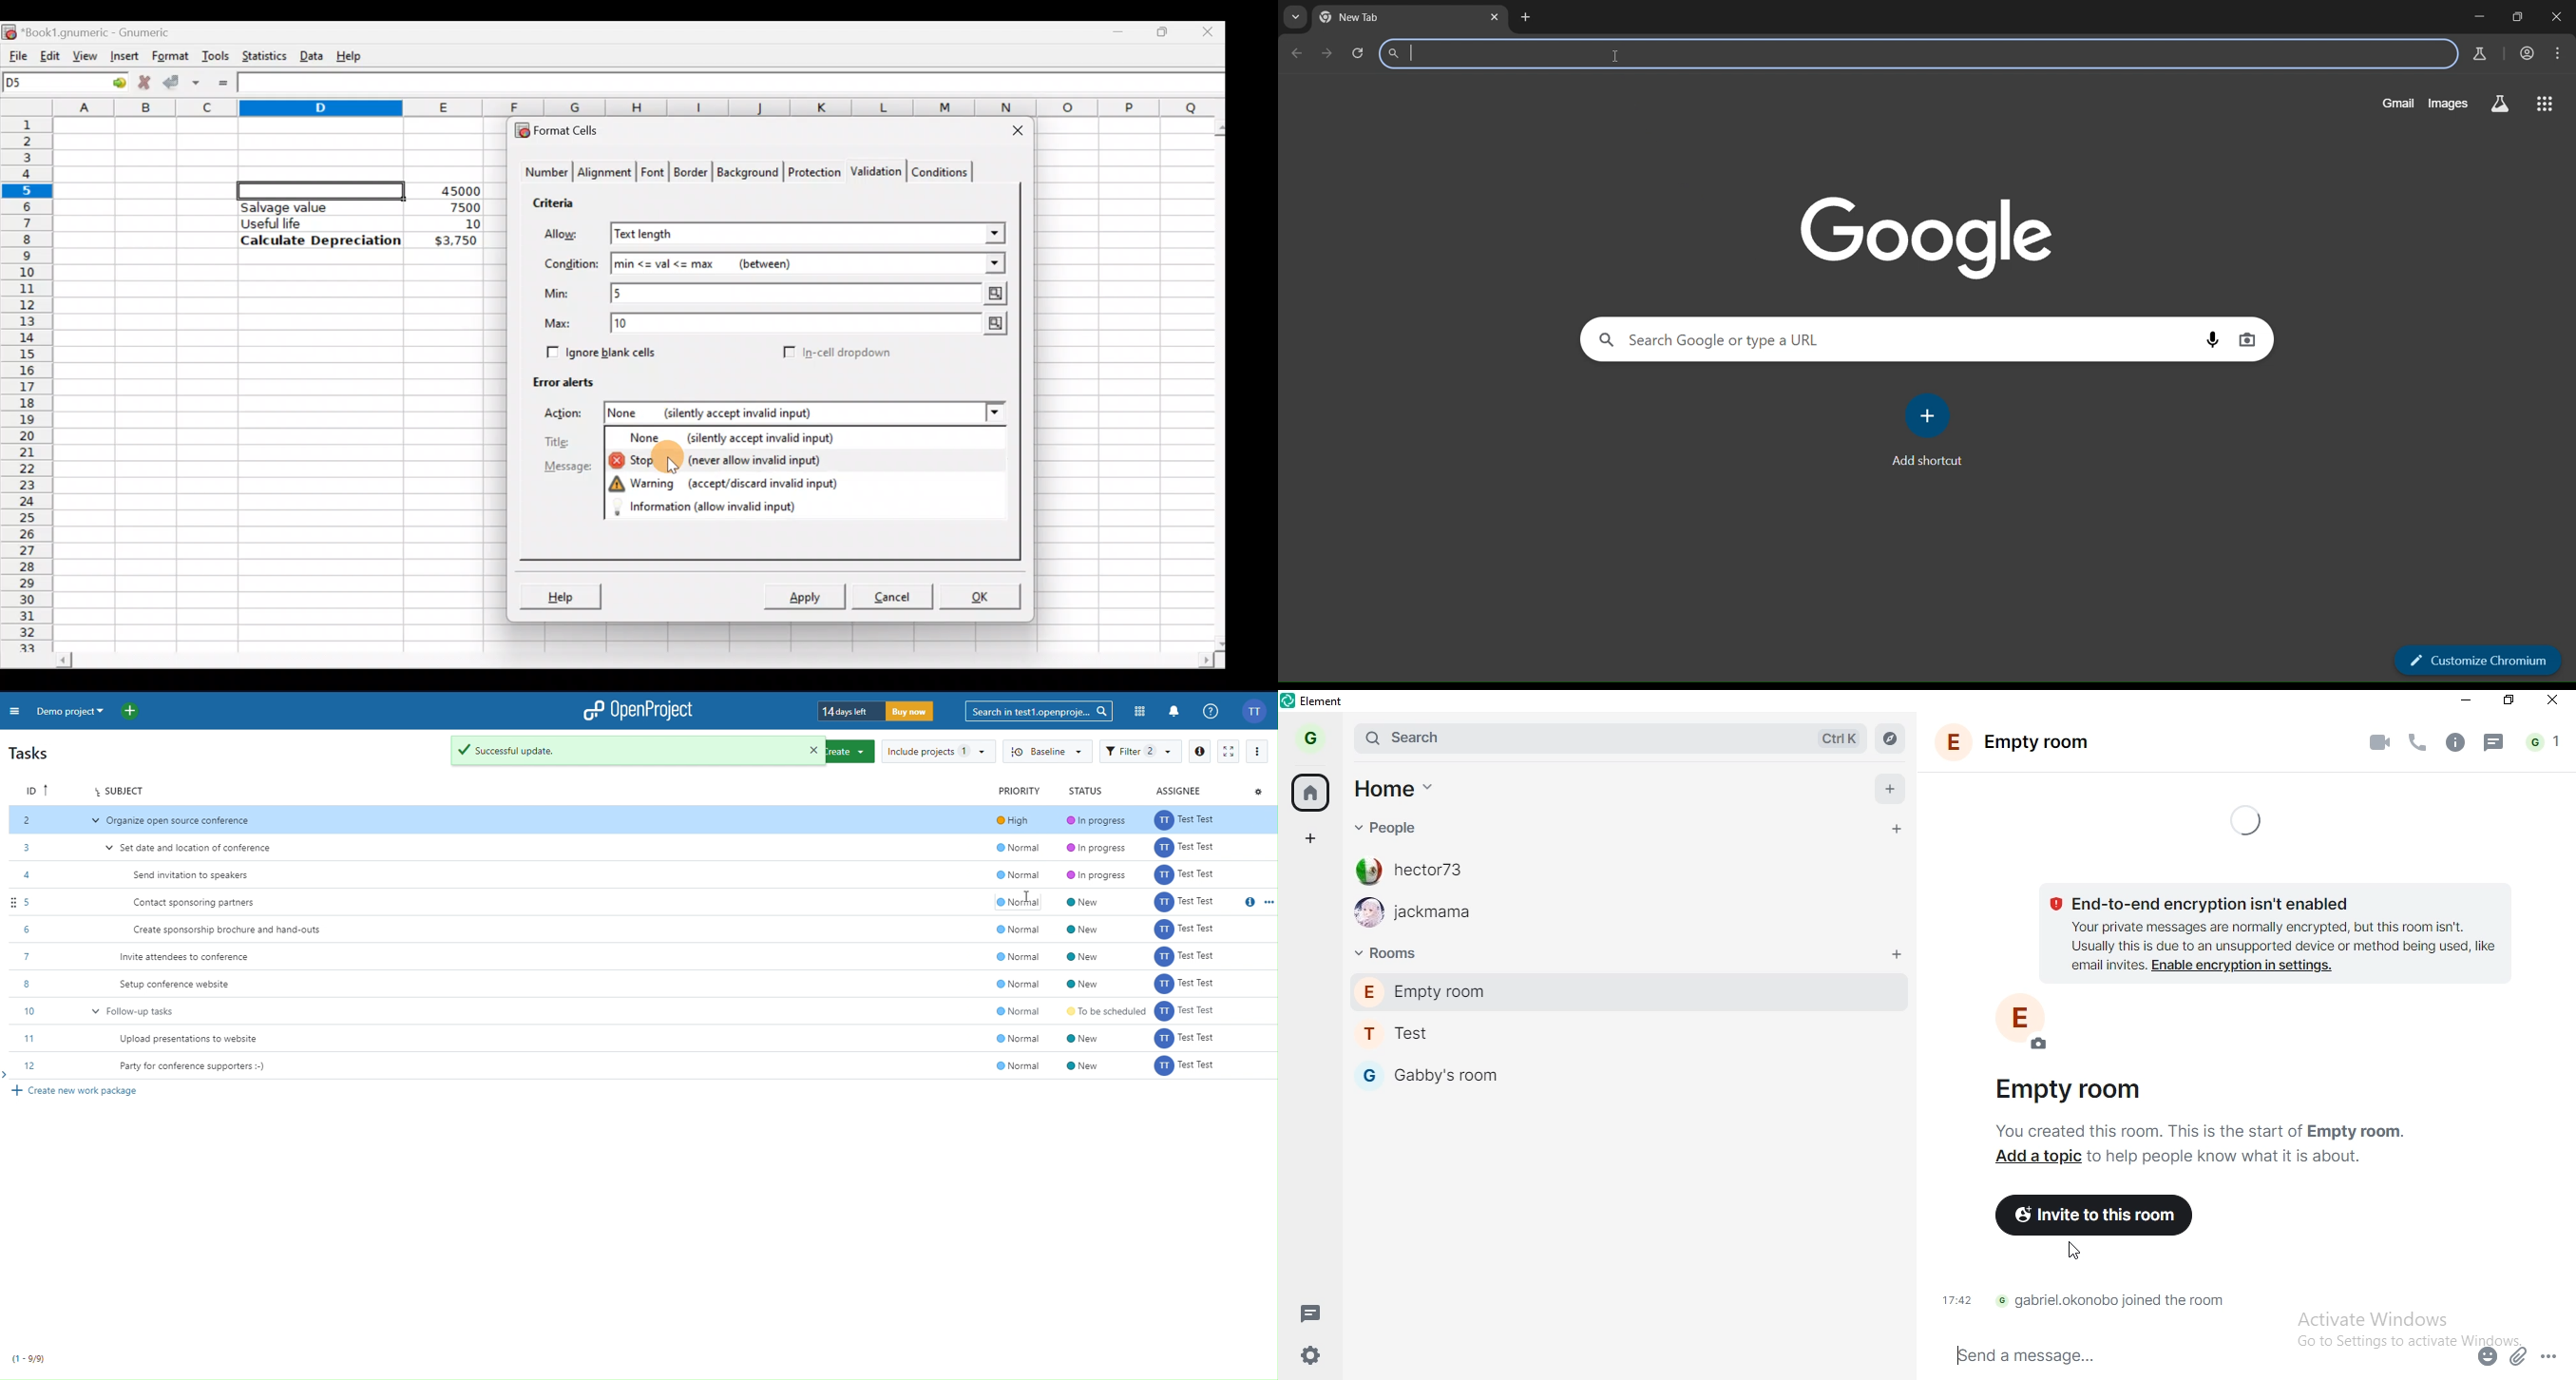 Image resolution: width=2576 pixels, height=1400 pixels. Describe the element at coordinates (2551, 1356) in the screenshot. I see `options` at that location.